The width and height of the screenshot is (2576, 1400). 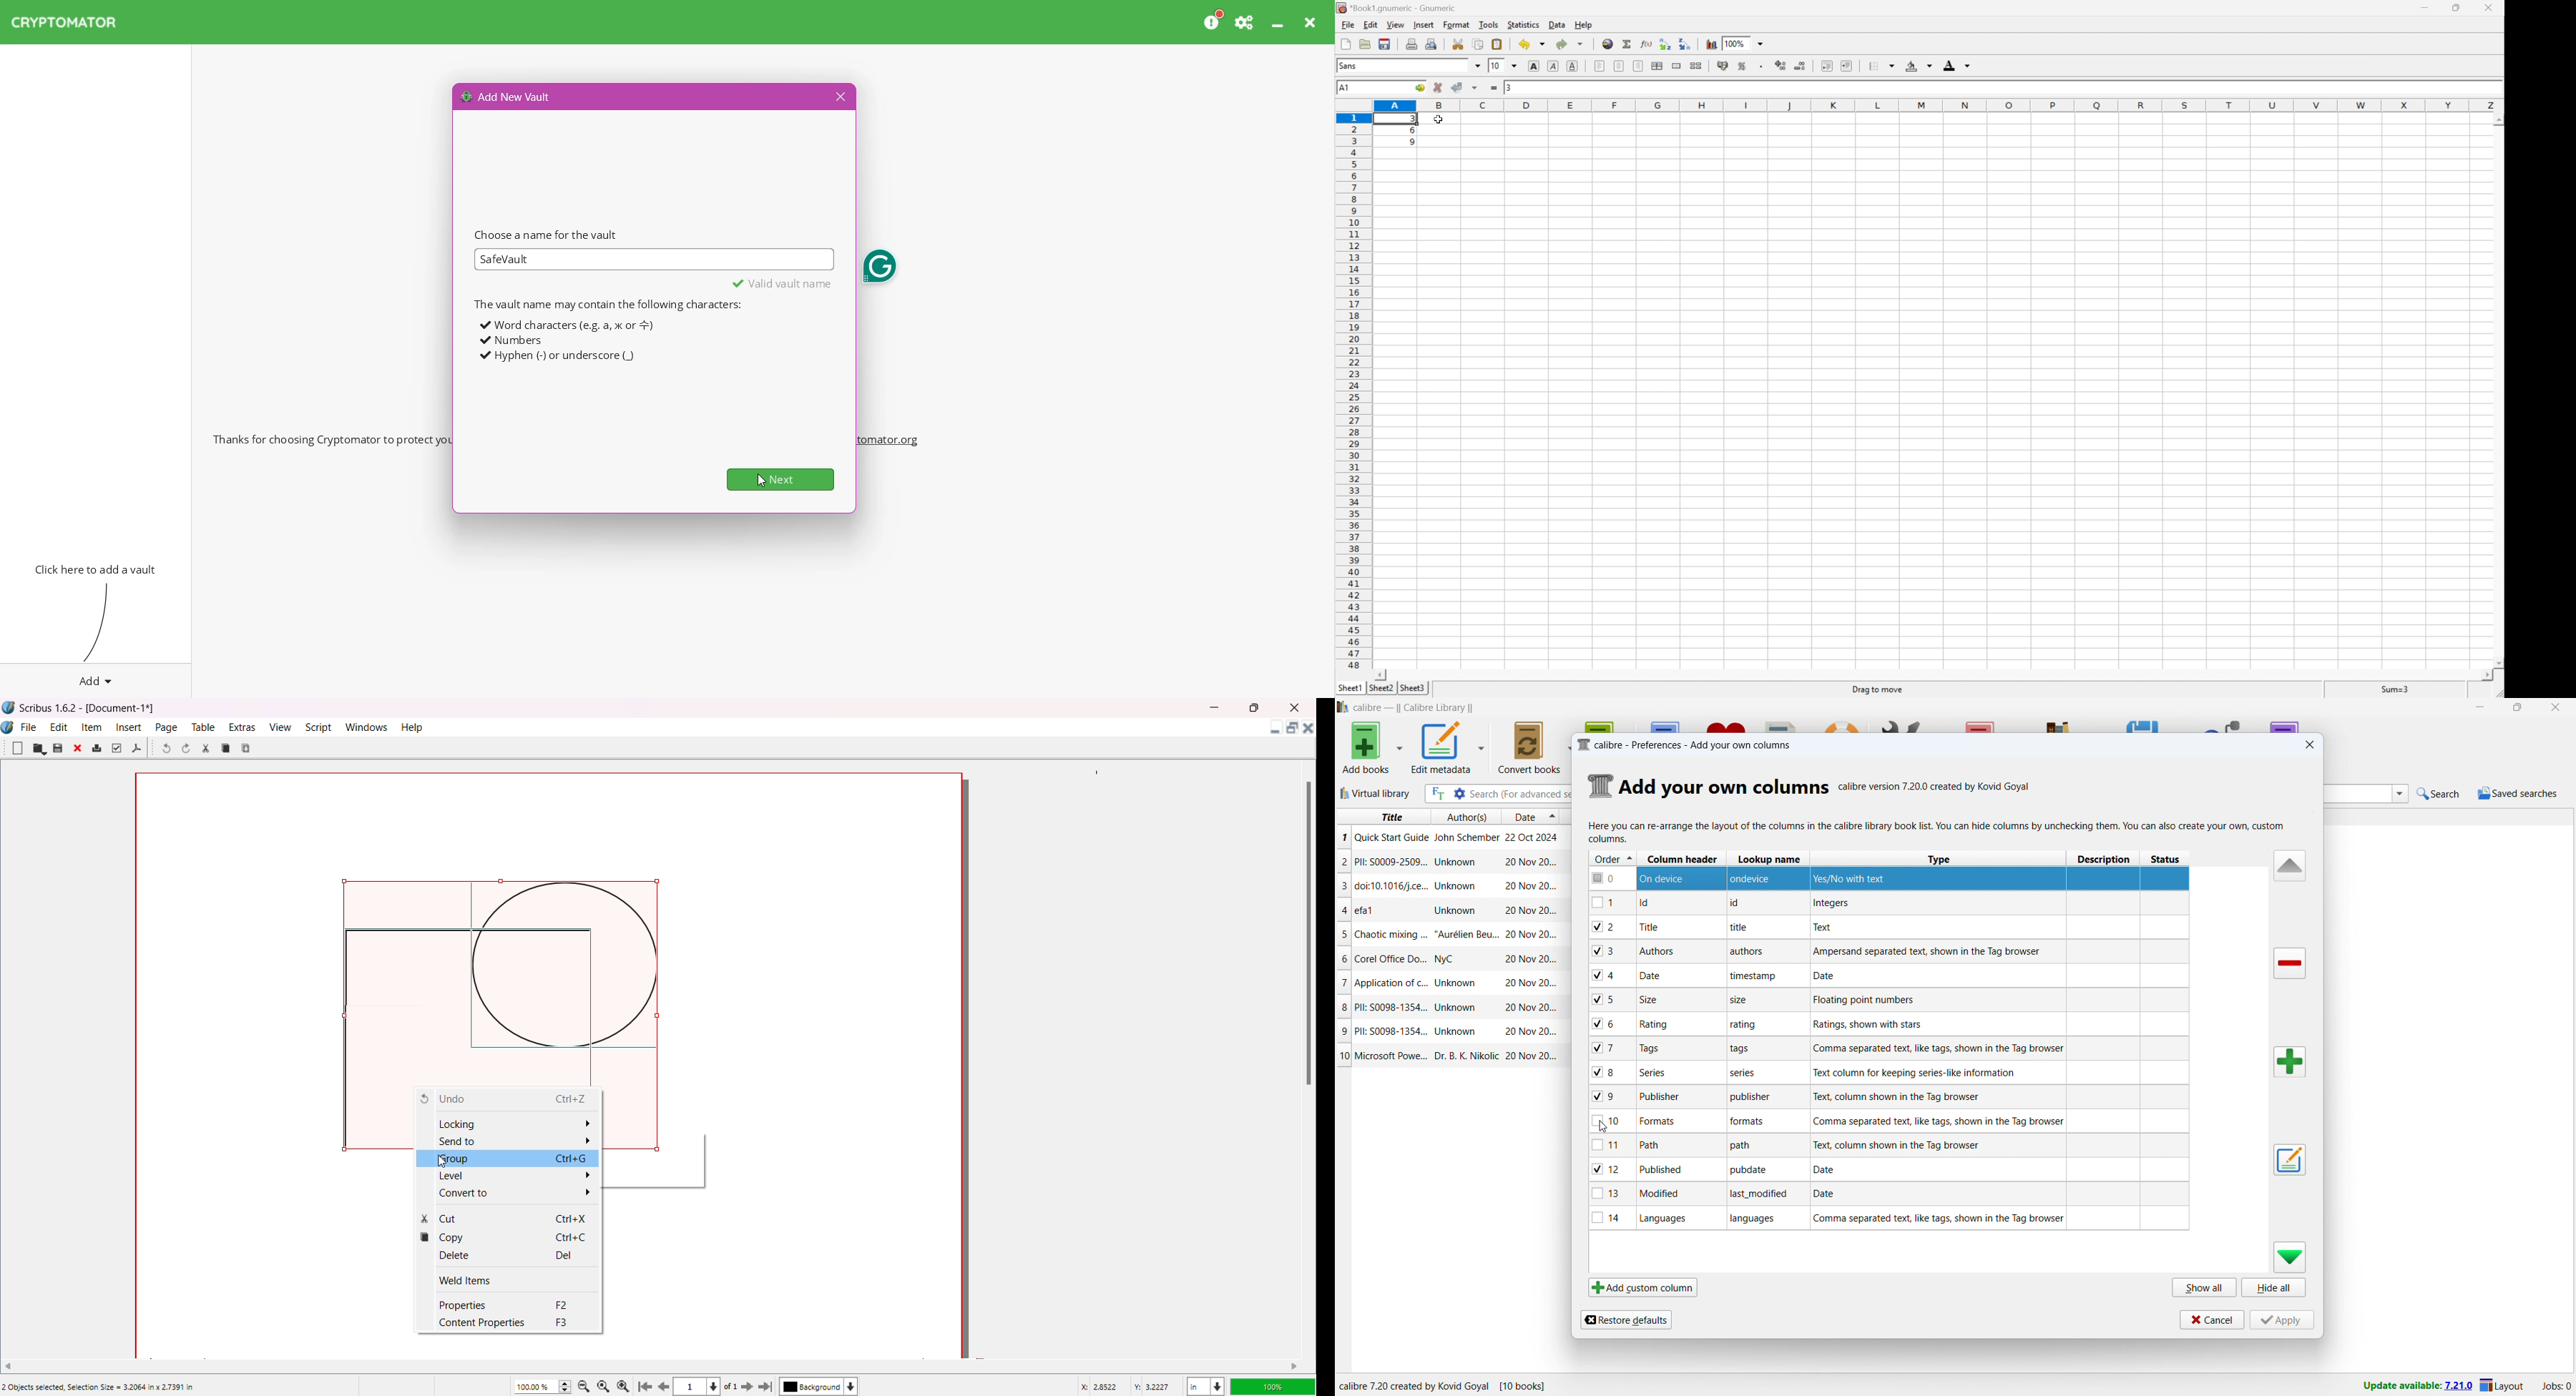 I want to click on Extras, so click(x=243, y=727).